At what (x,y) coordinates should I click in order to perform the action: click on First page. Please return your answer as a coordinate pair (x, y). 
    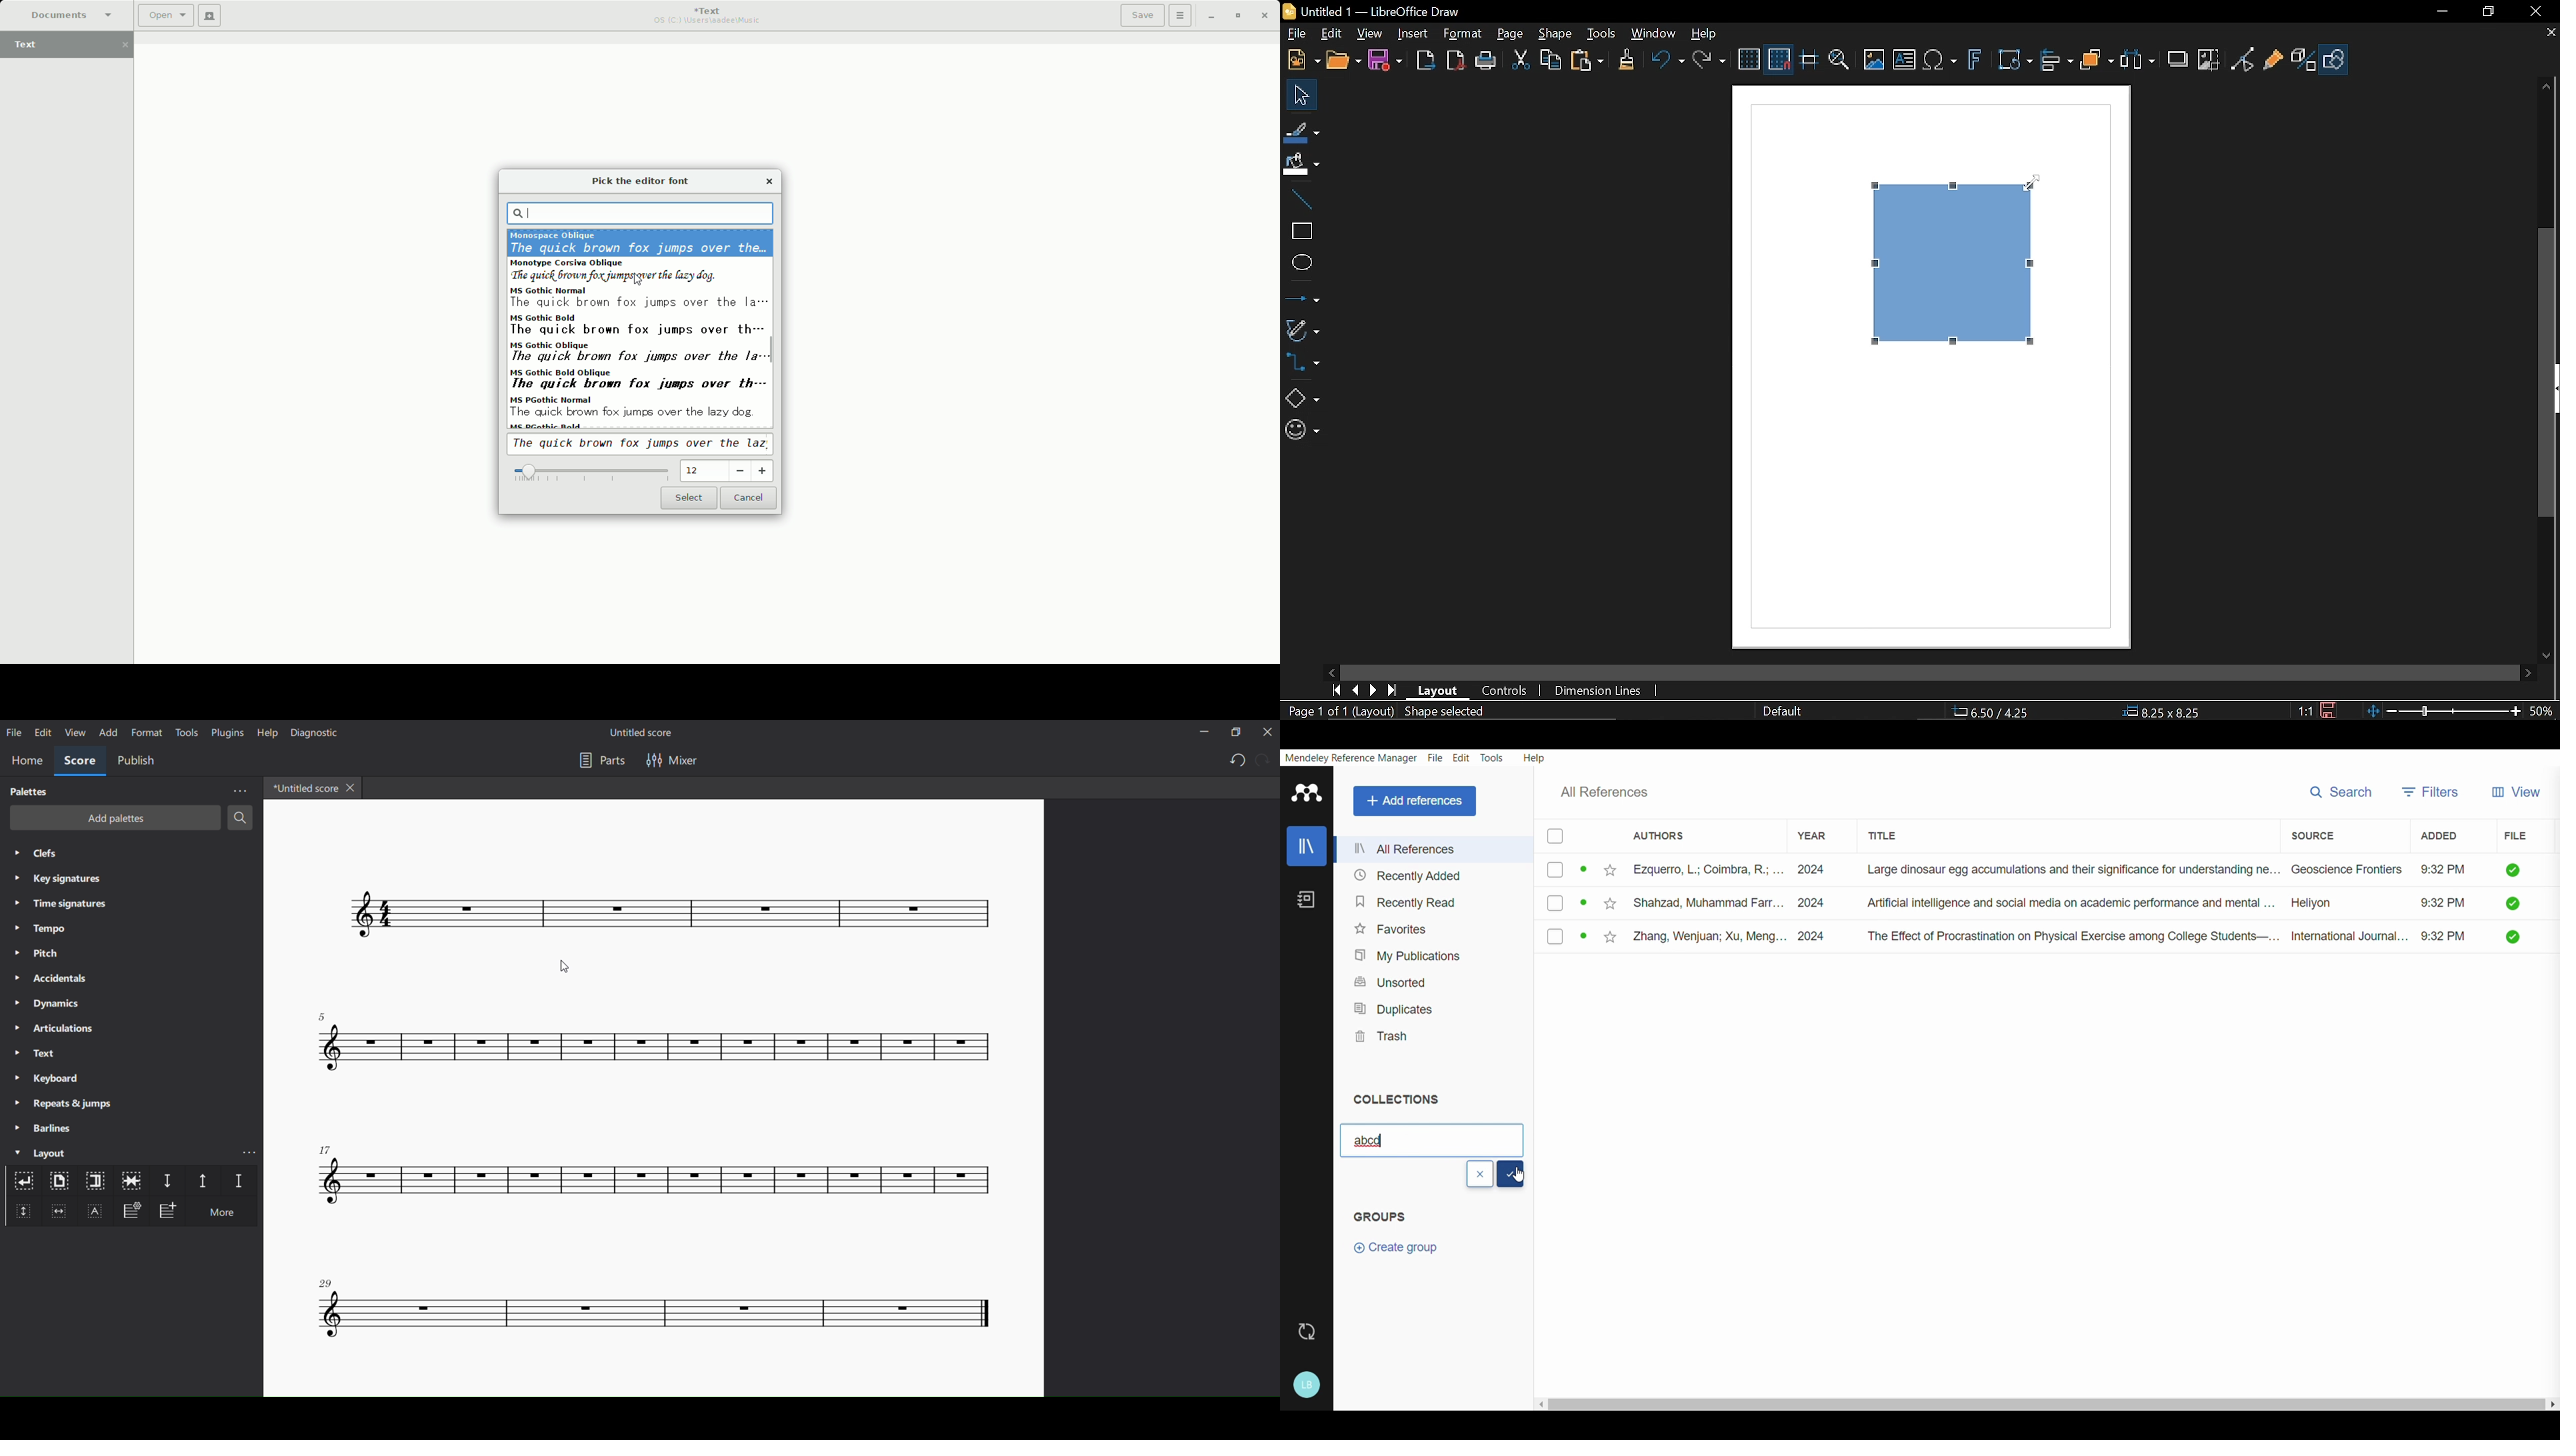
    Looking at the image, I should click on (1336, 692).